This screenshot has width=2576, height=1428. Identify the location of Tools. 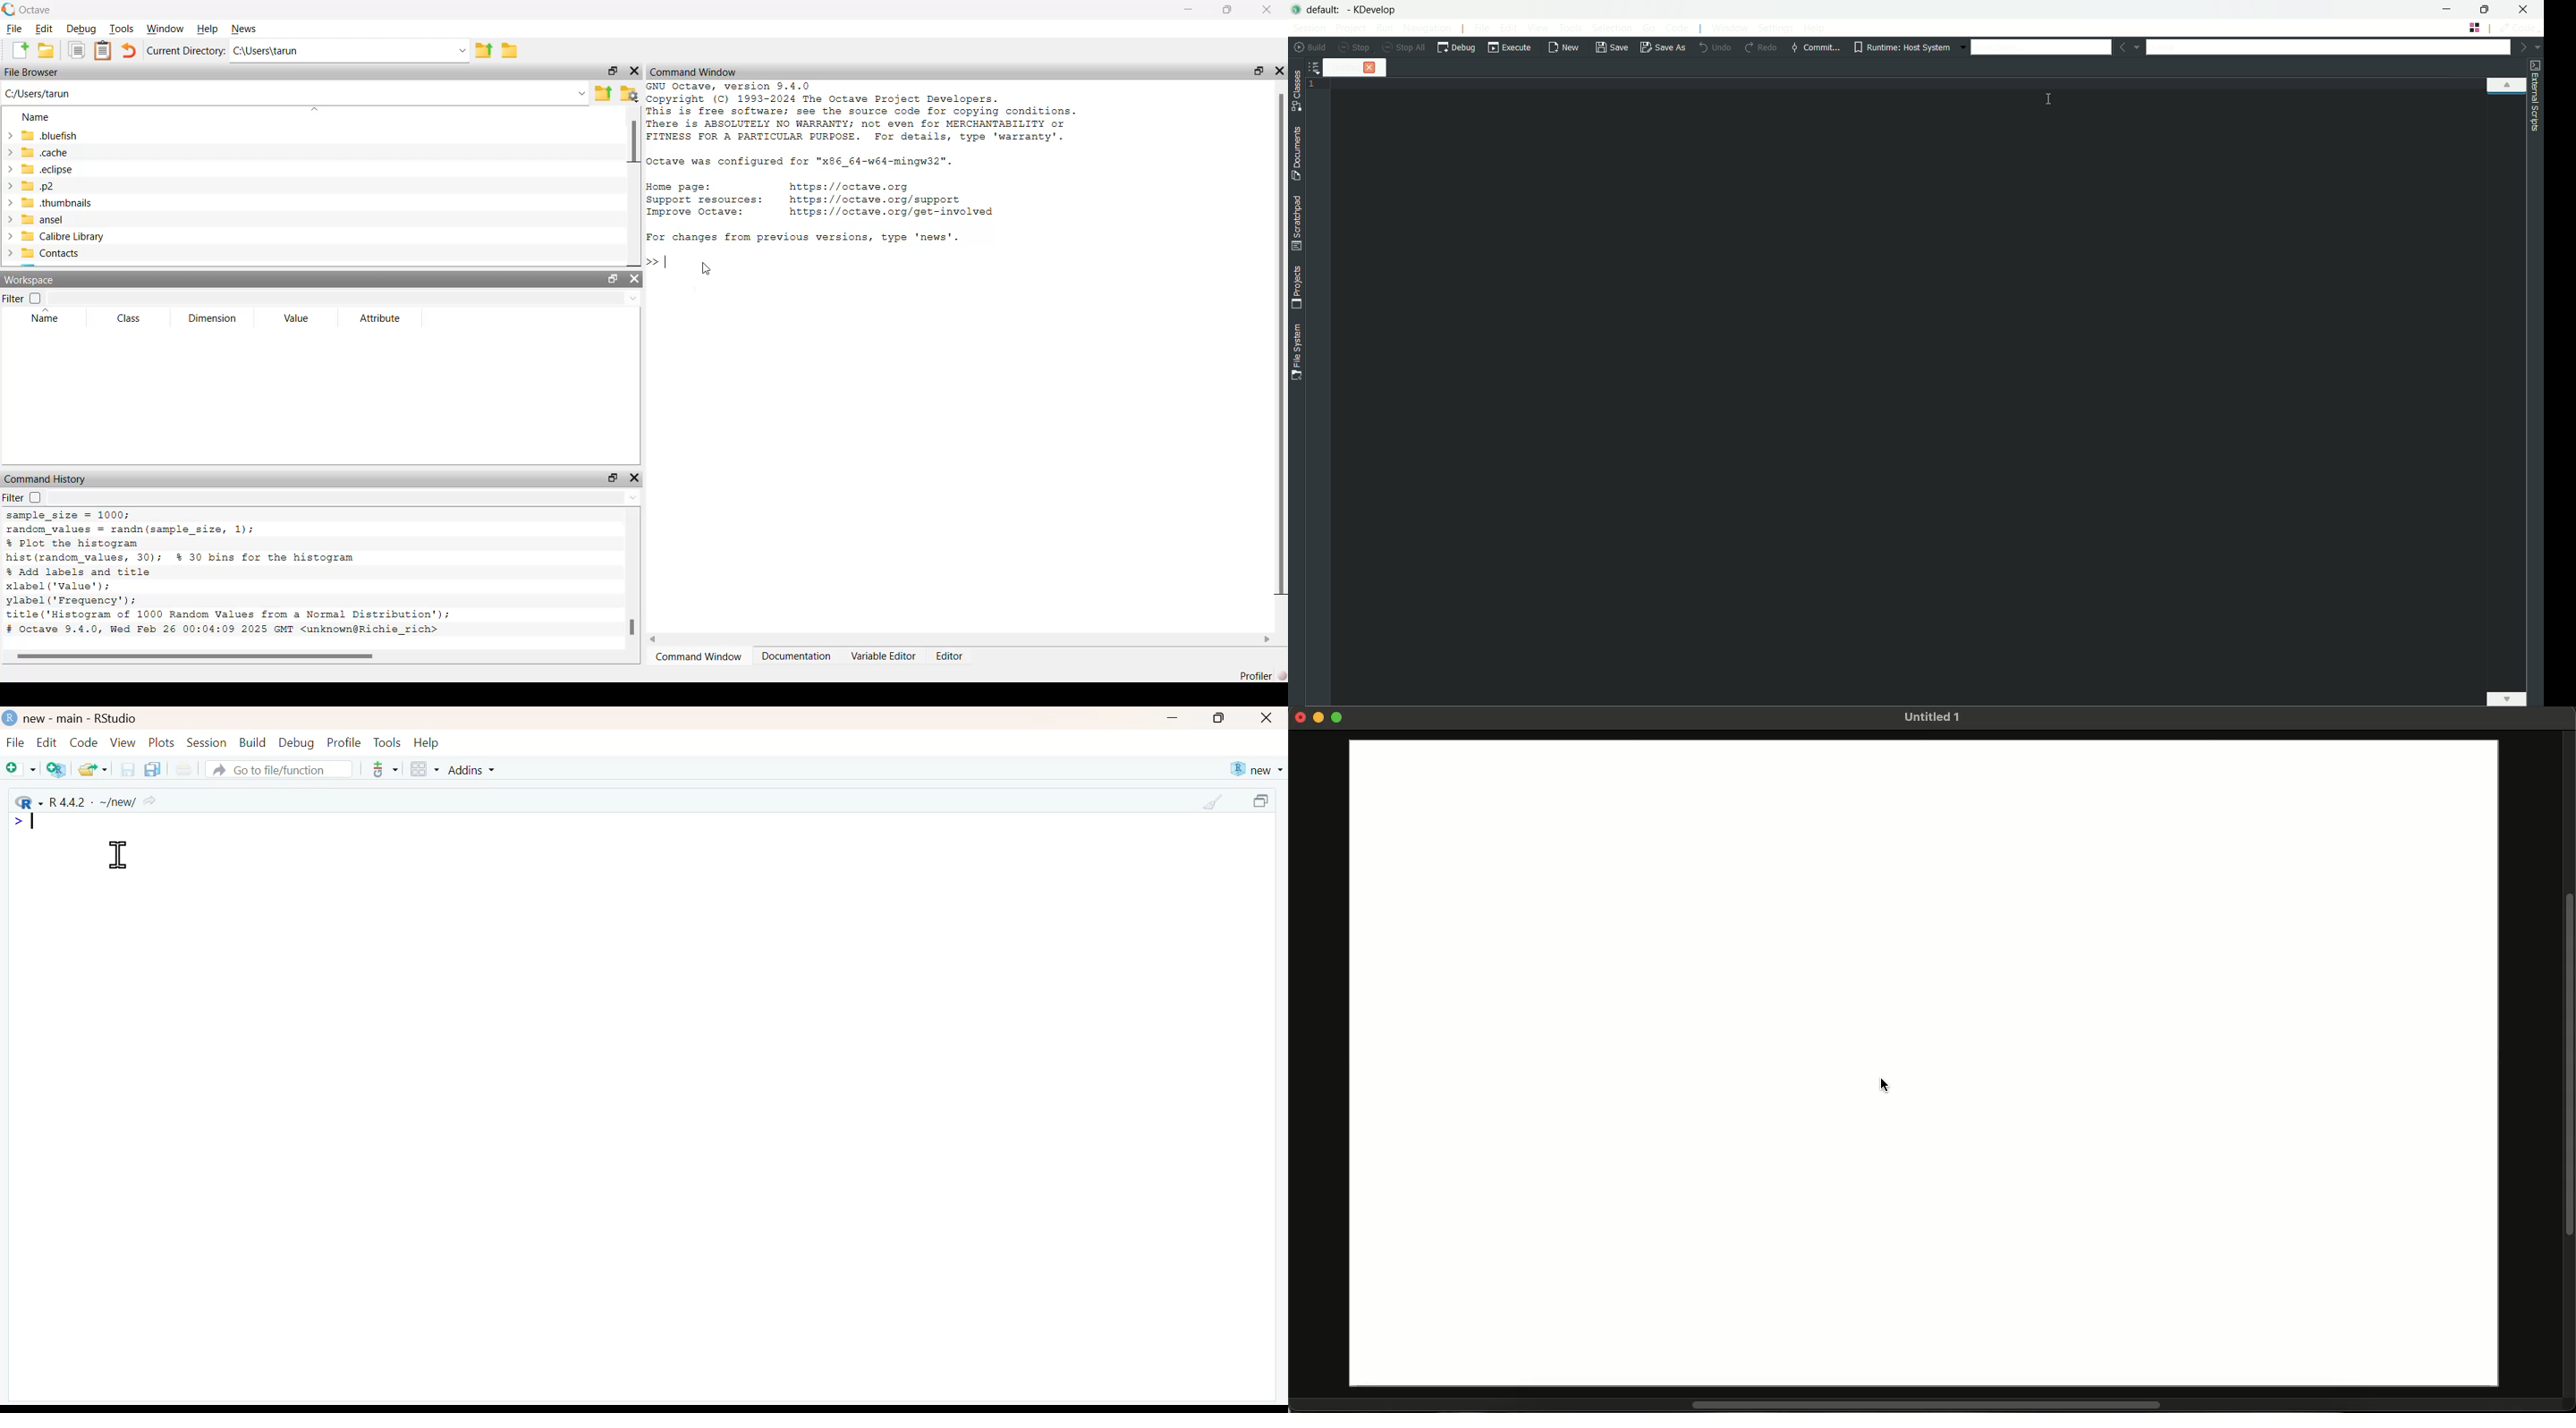
(120, 28).